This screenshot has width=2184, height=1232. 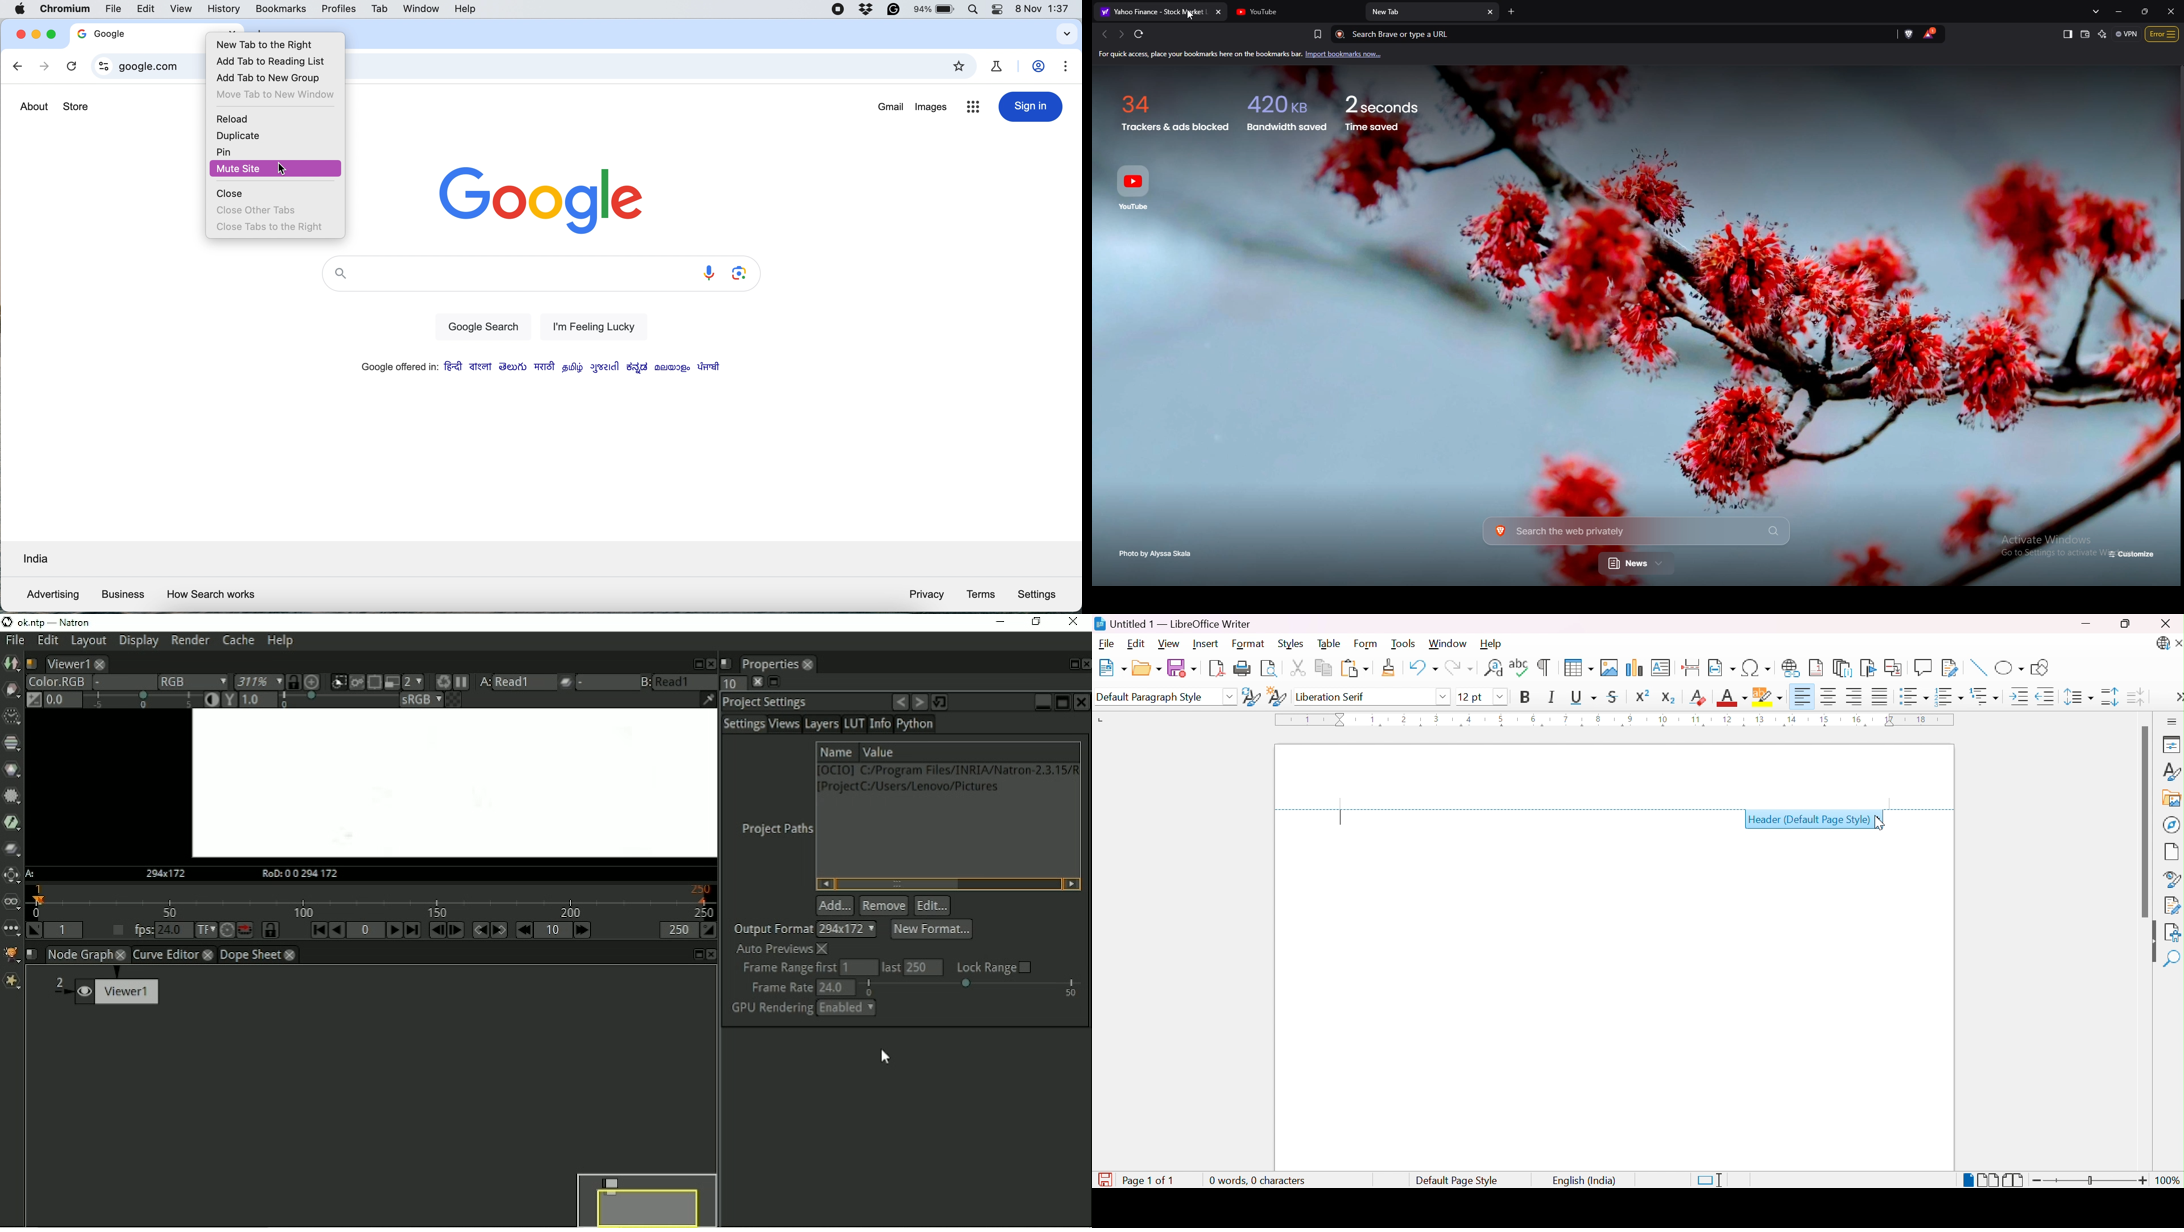 What do you see at coordinates (34, 561) in the screenshot?
I see `search location` at bounding box center [34, 561].